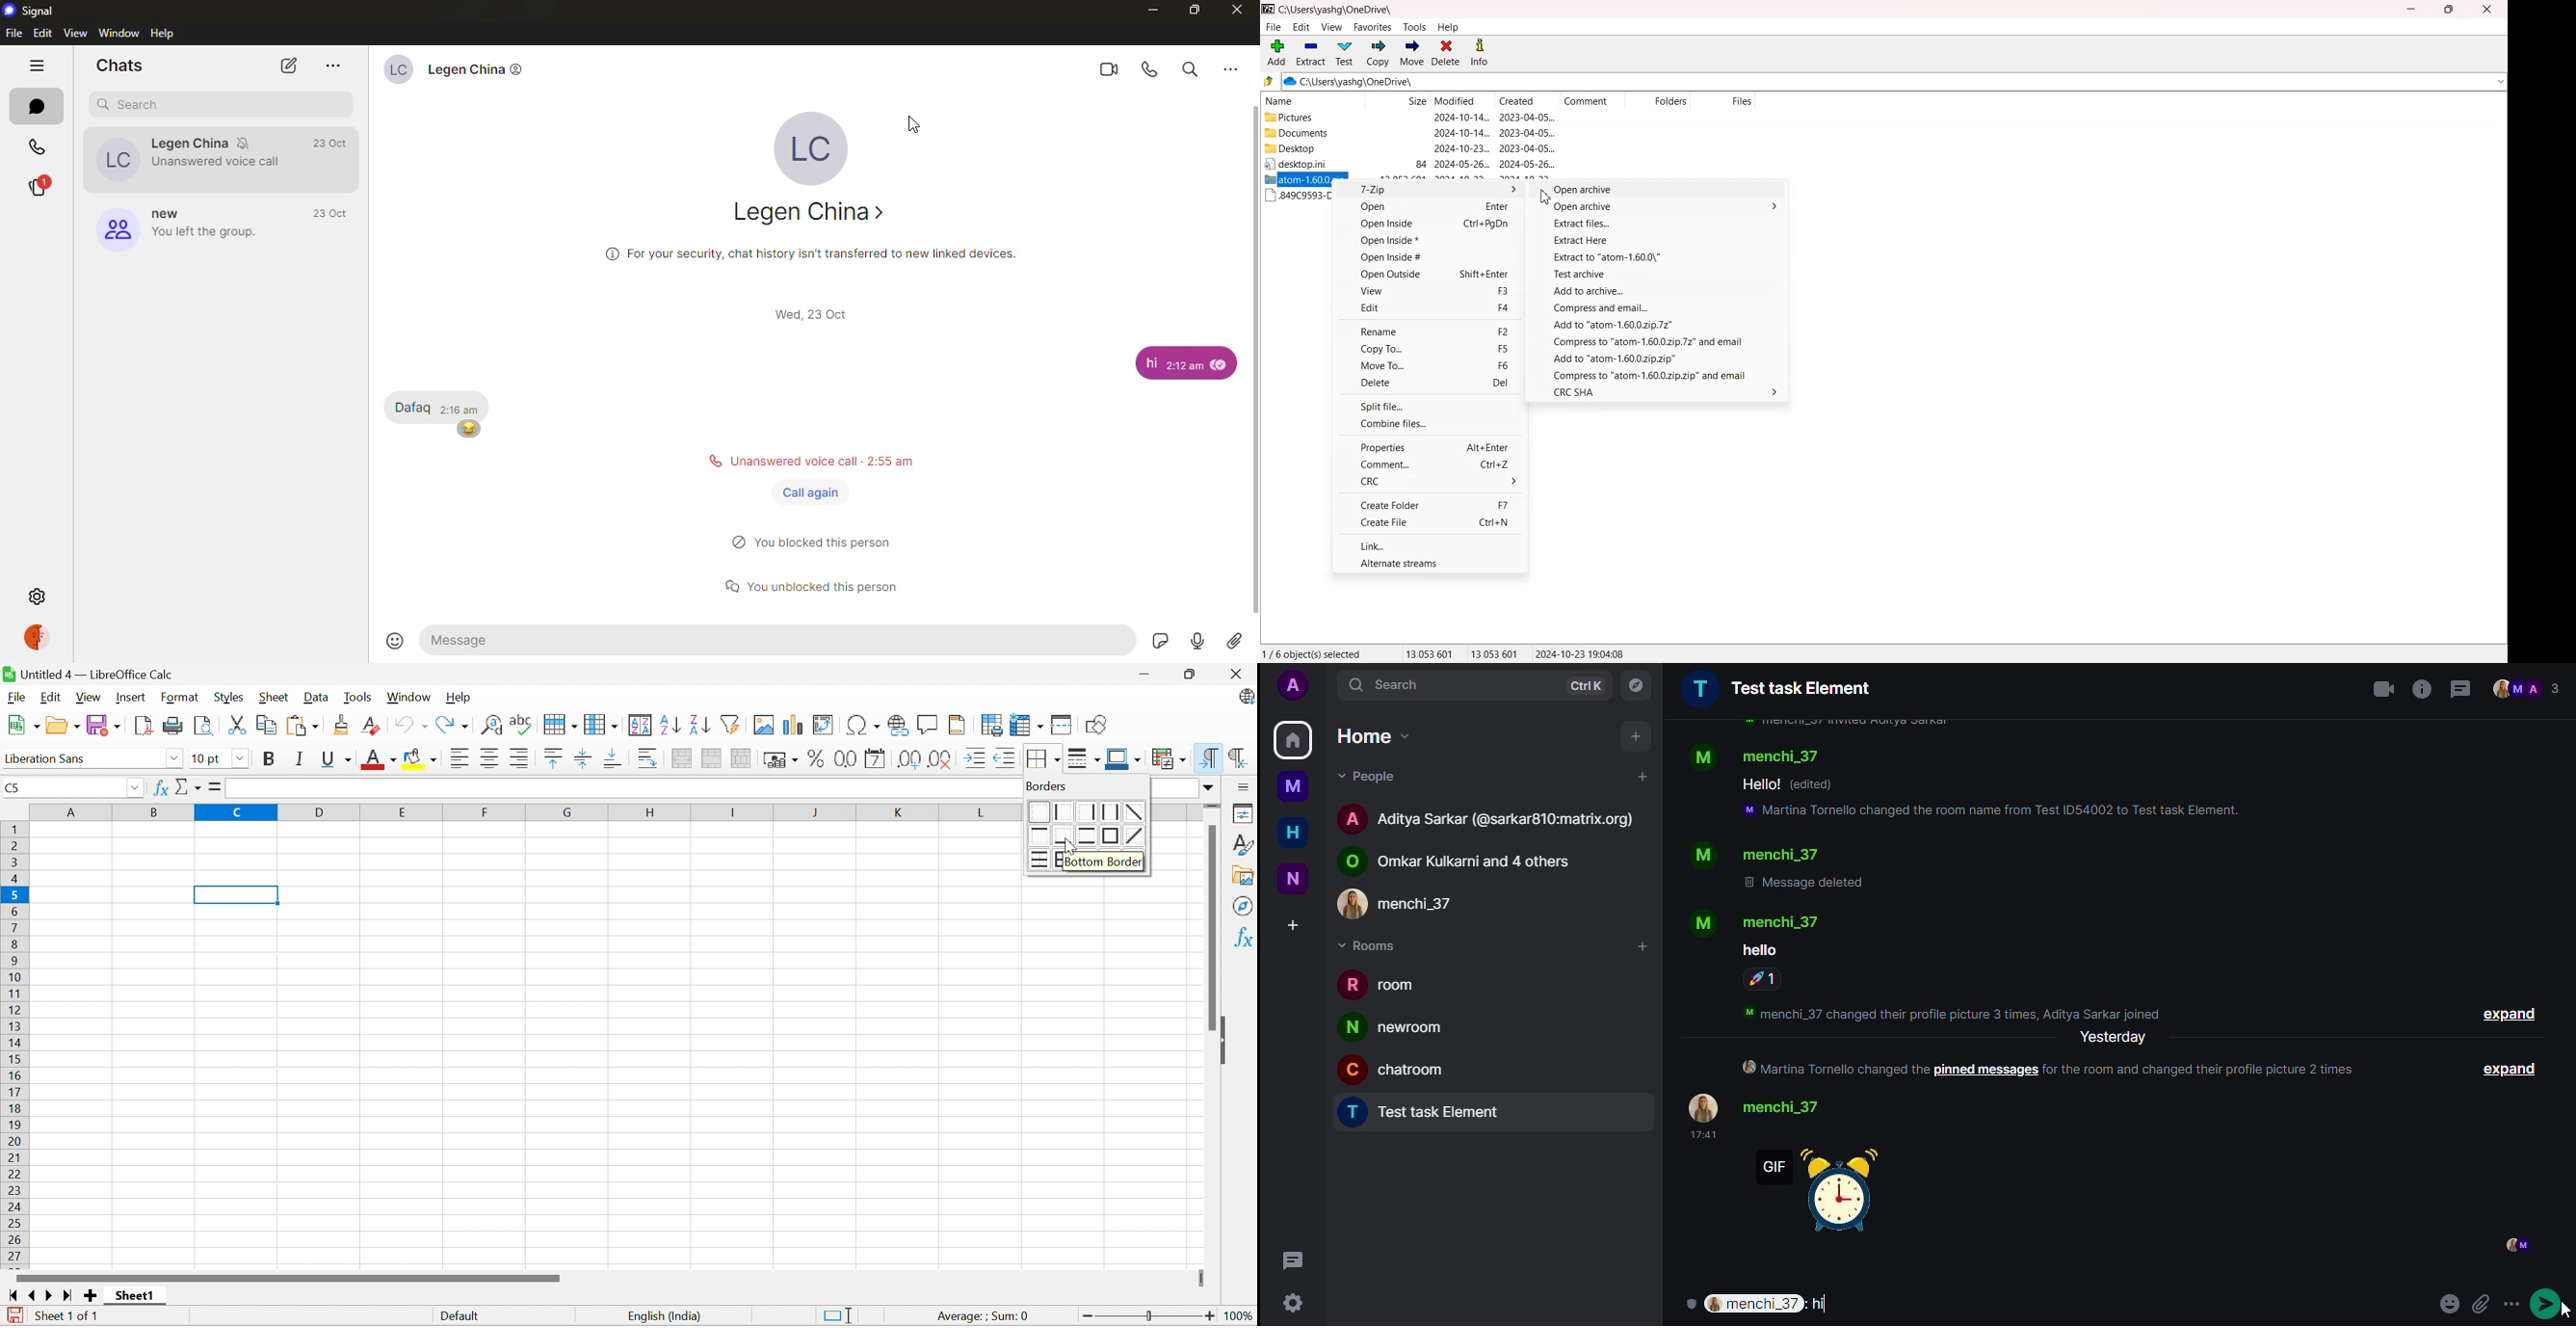 The width and height of the screenshot is (2576, 1344). I want to click on attach, so click(2476, 1302).